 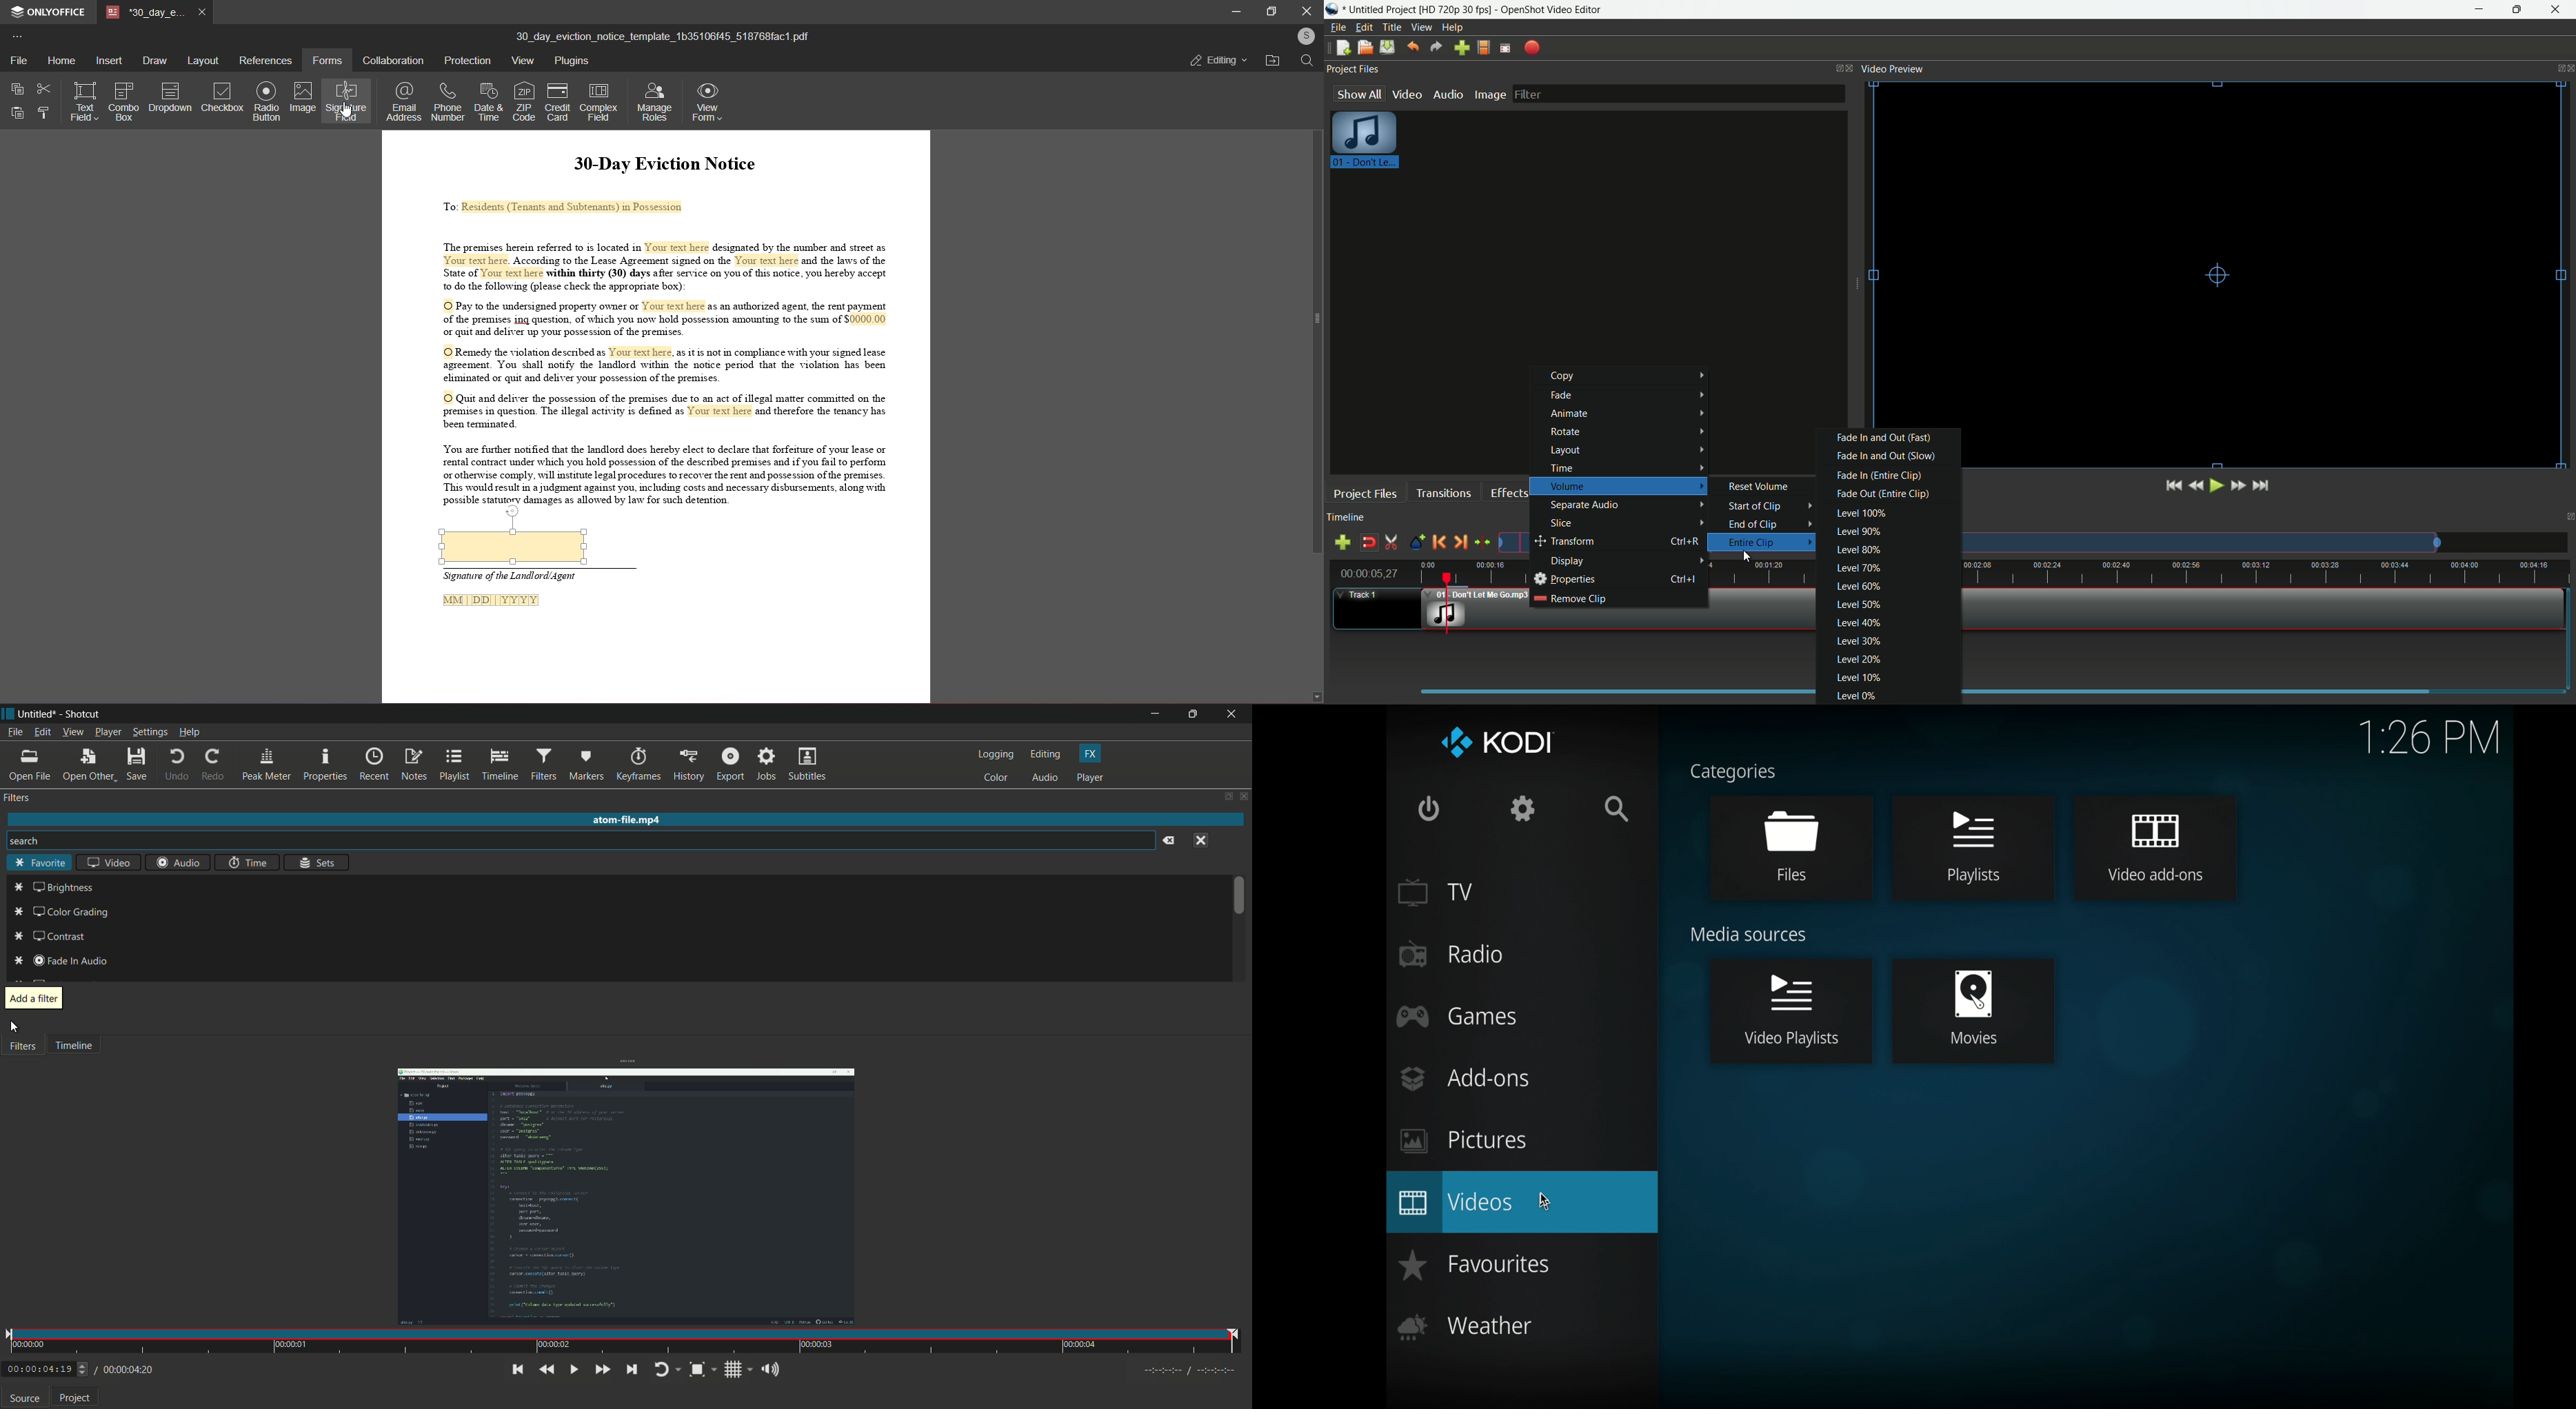 What do you see at coordinates (1170, 841) in the screenshot?
I see `clear search` at bounding box center [1170, 841].